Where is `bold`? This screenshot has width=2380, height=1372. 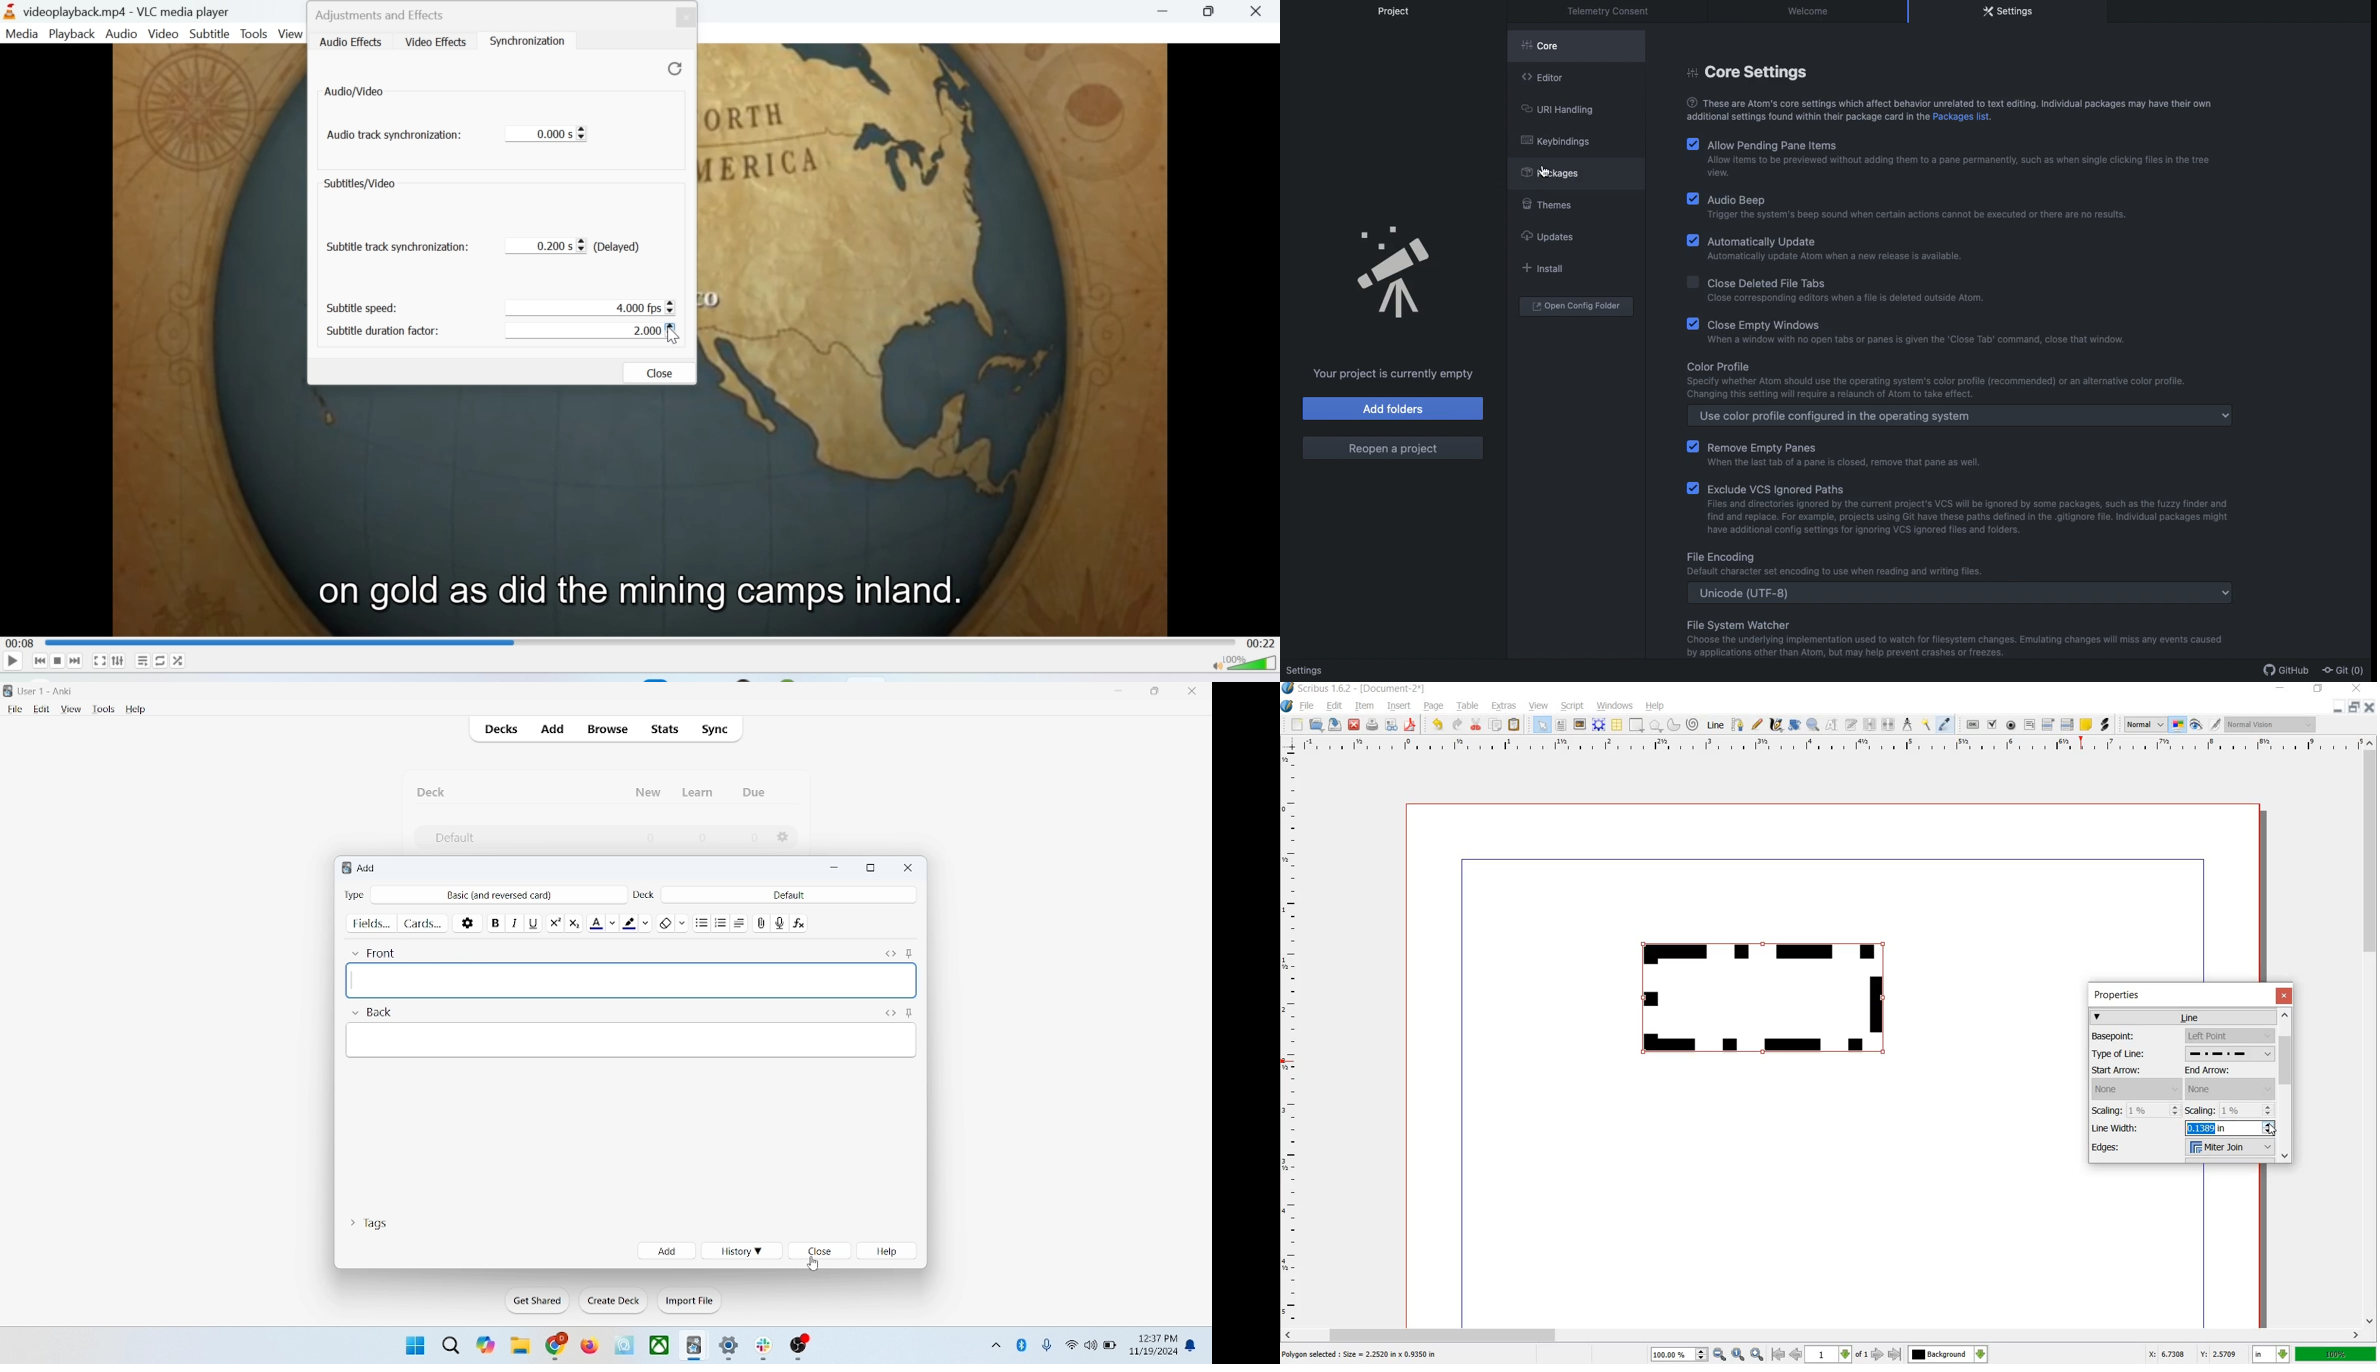
bold is located at coordinates (494, 921).